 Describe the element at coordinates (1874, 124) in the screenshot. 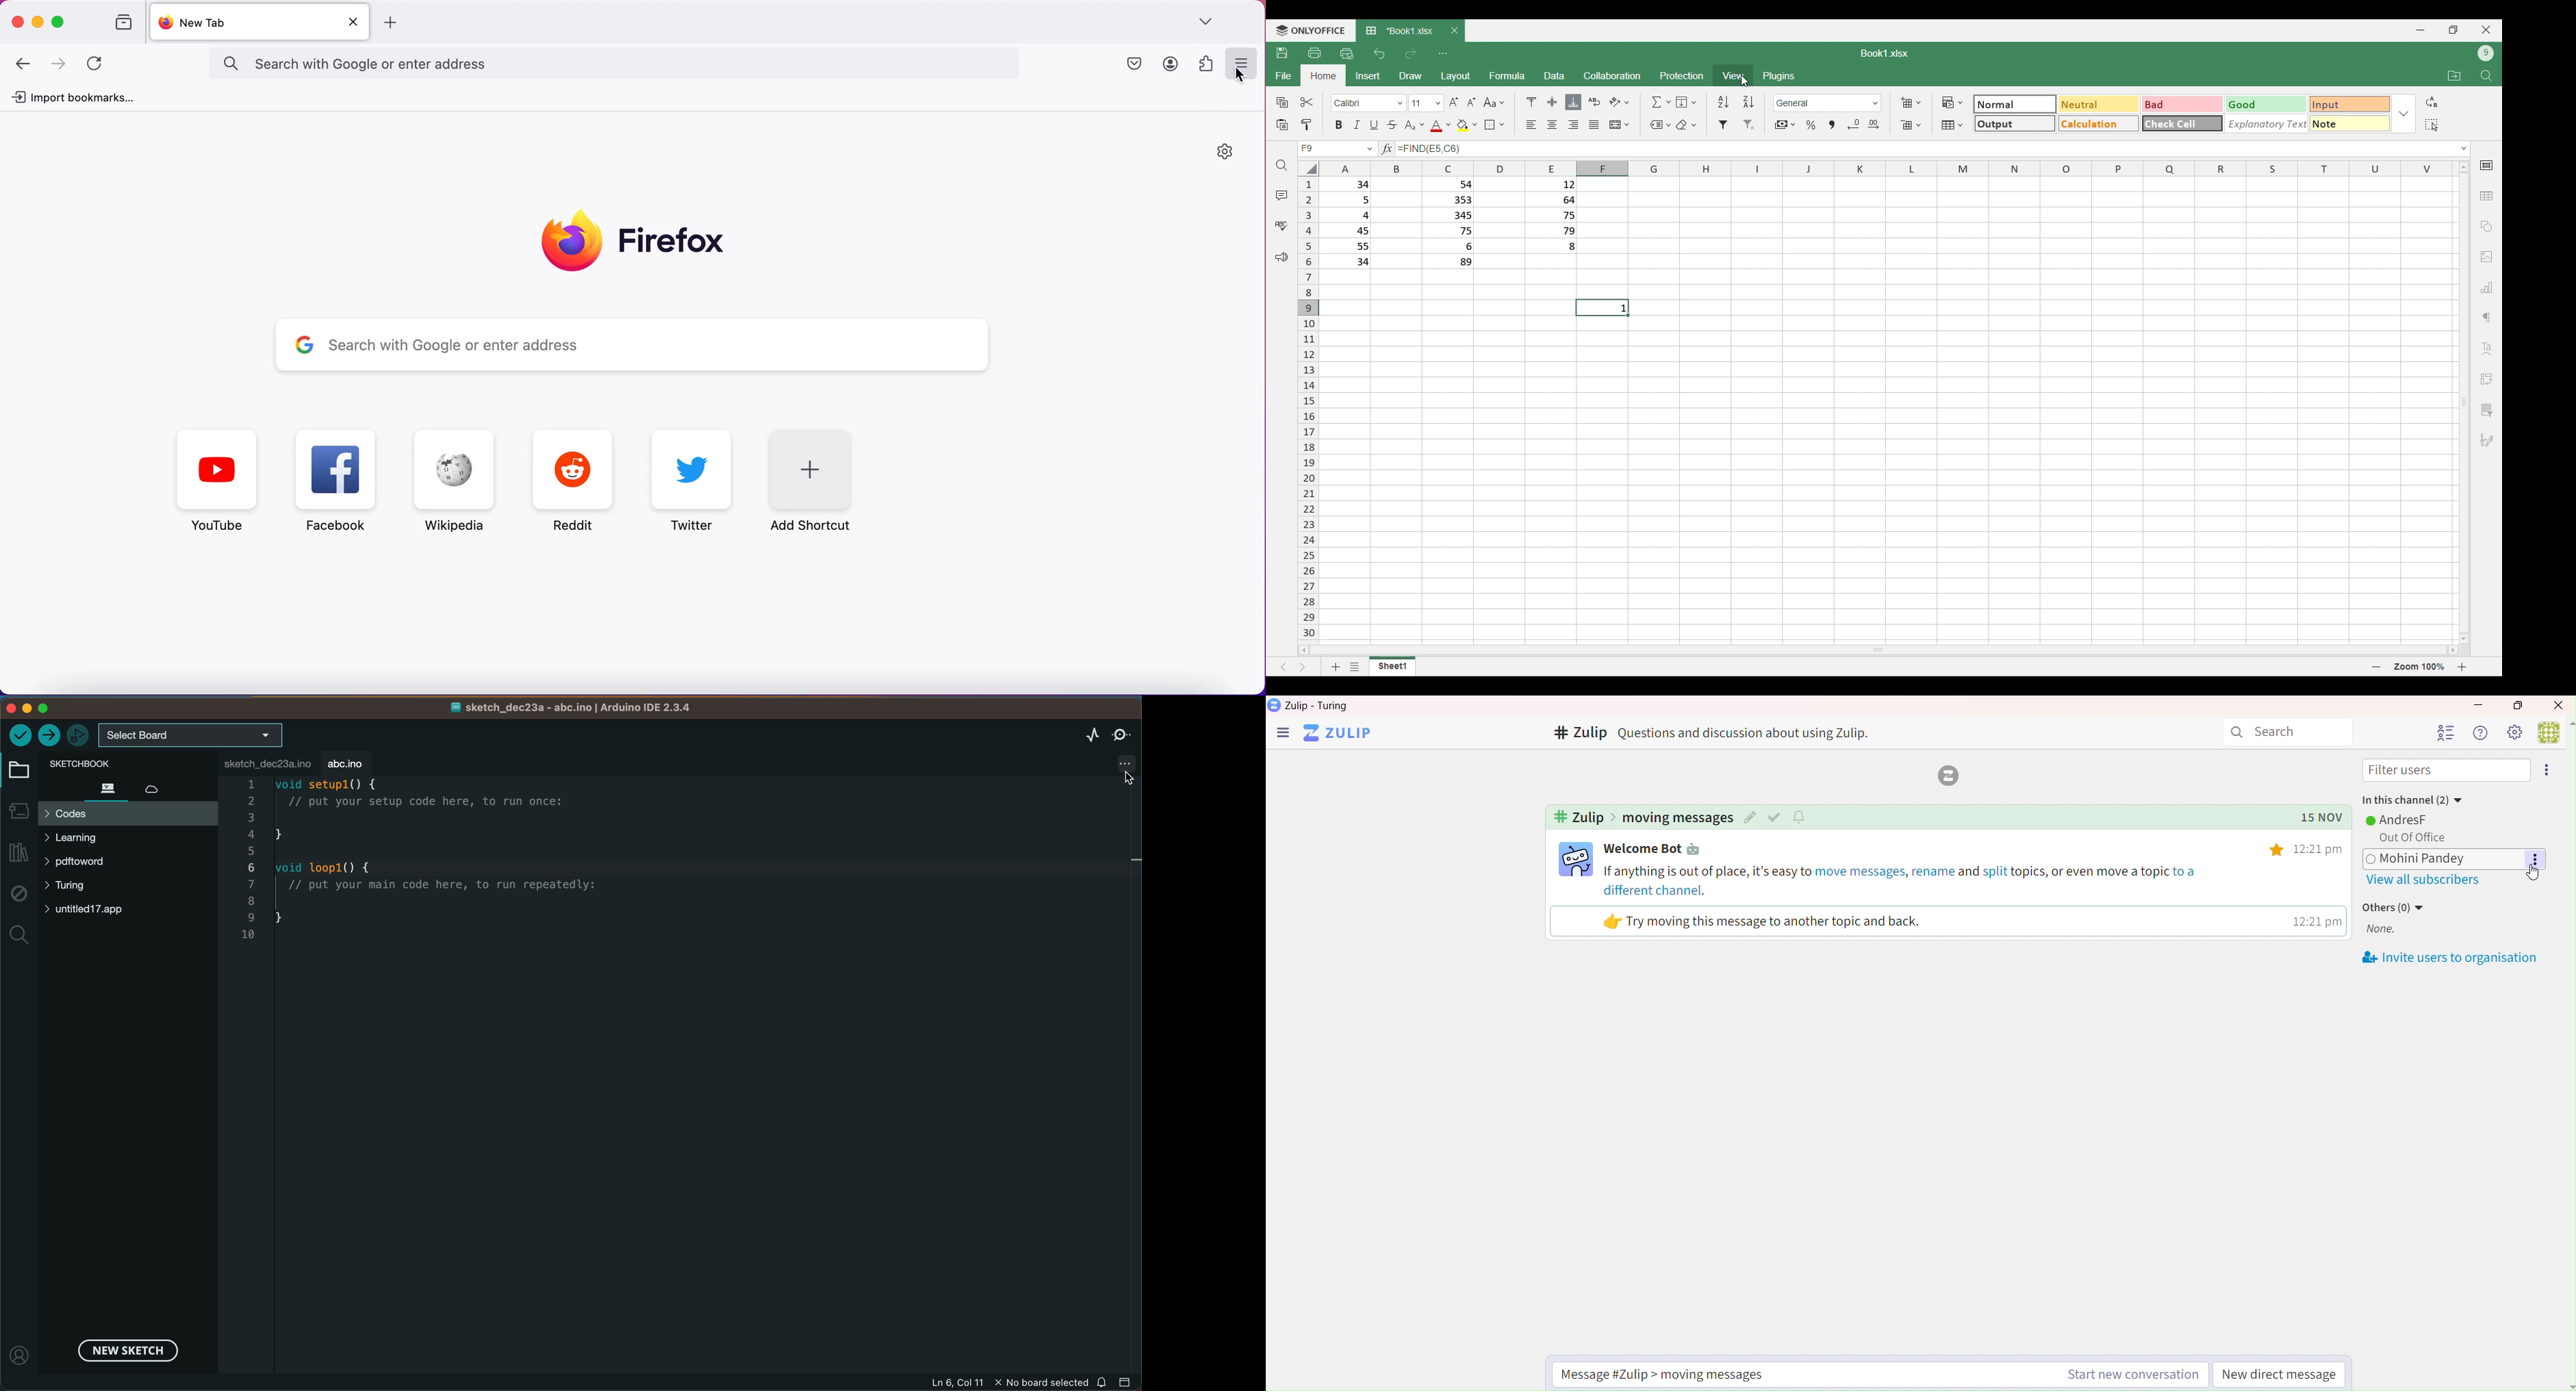

I see `Increase decimal` at that location.